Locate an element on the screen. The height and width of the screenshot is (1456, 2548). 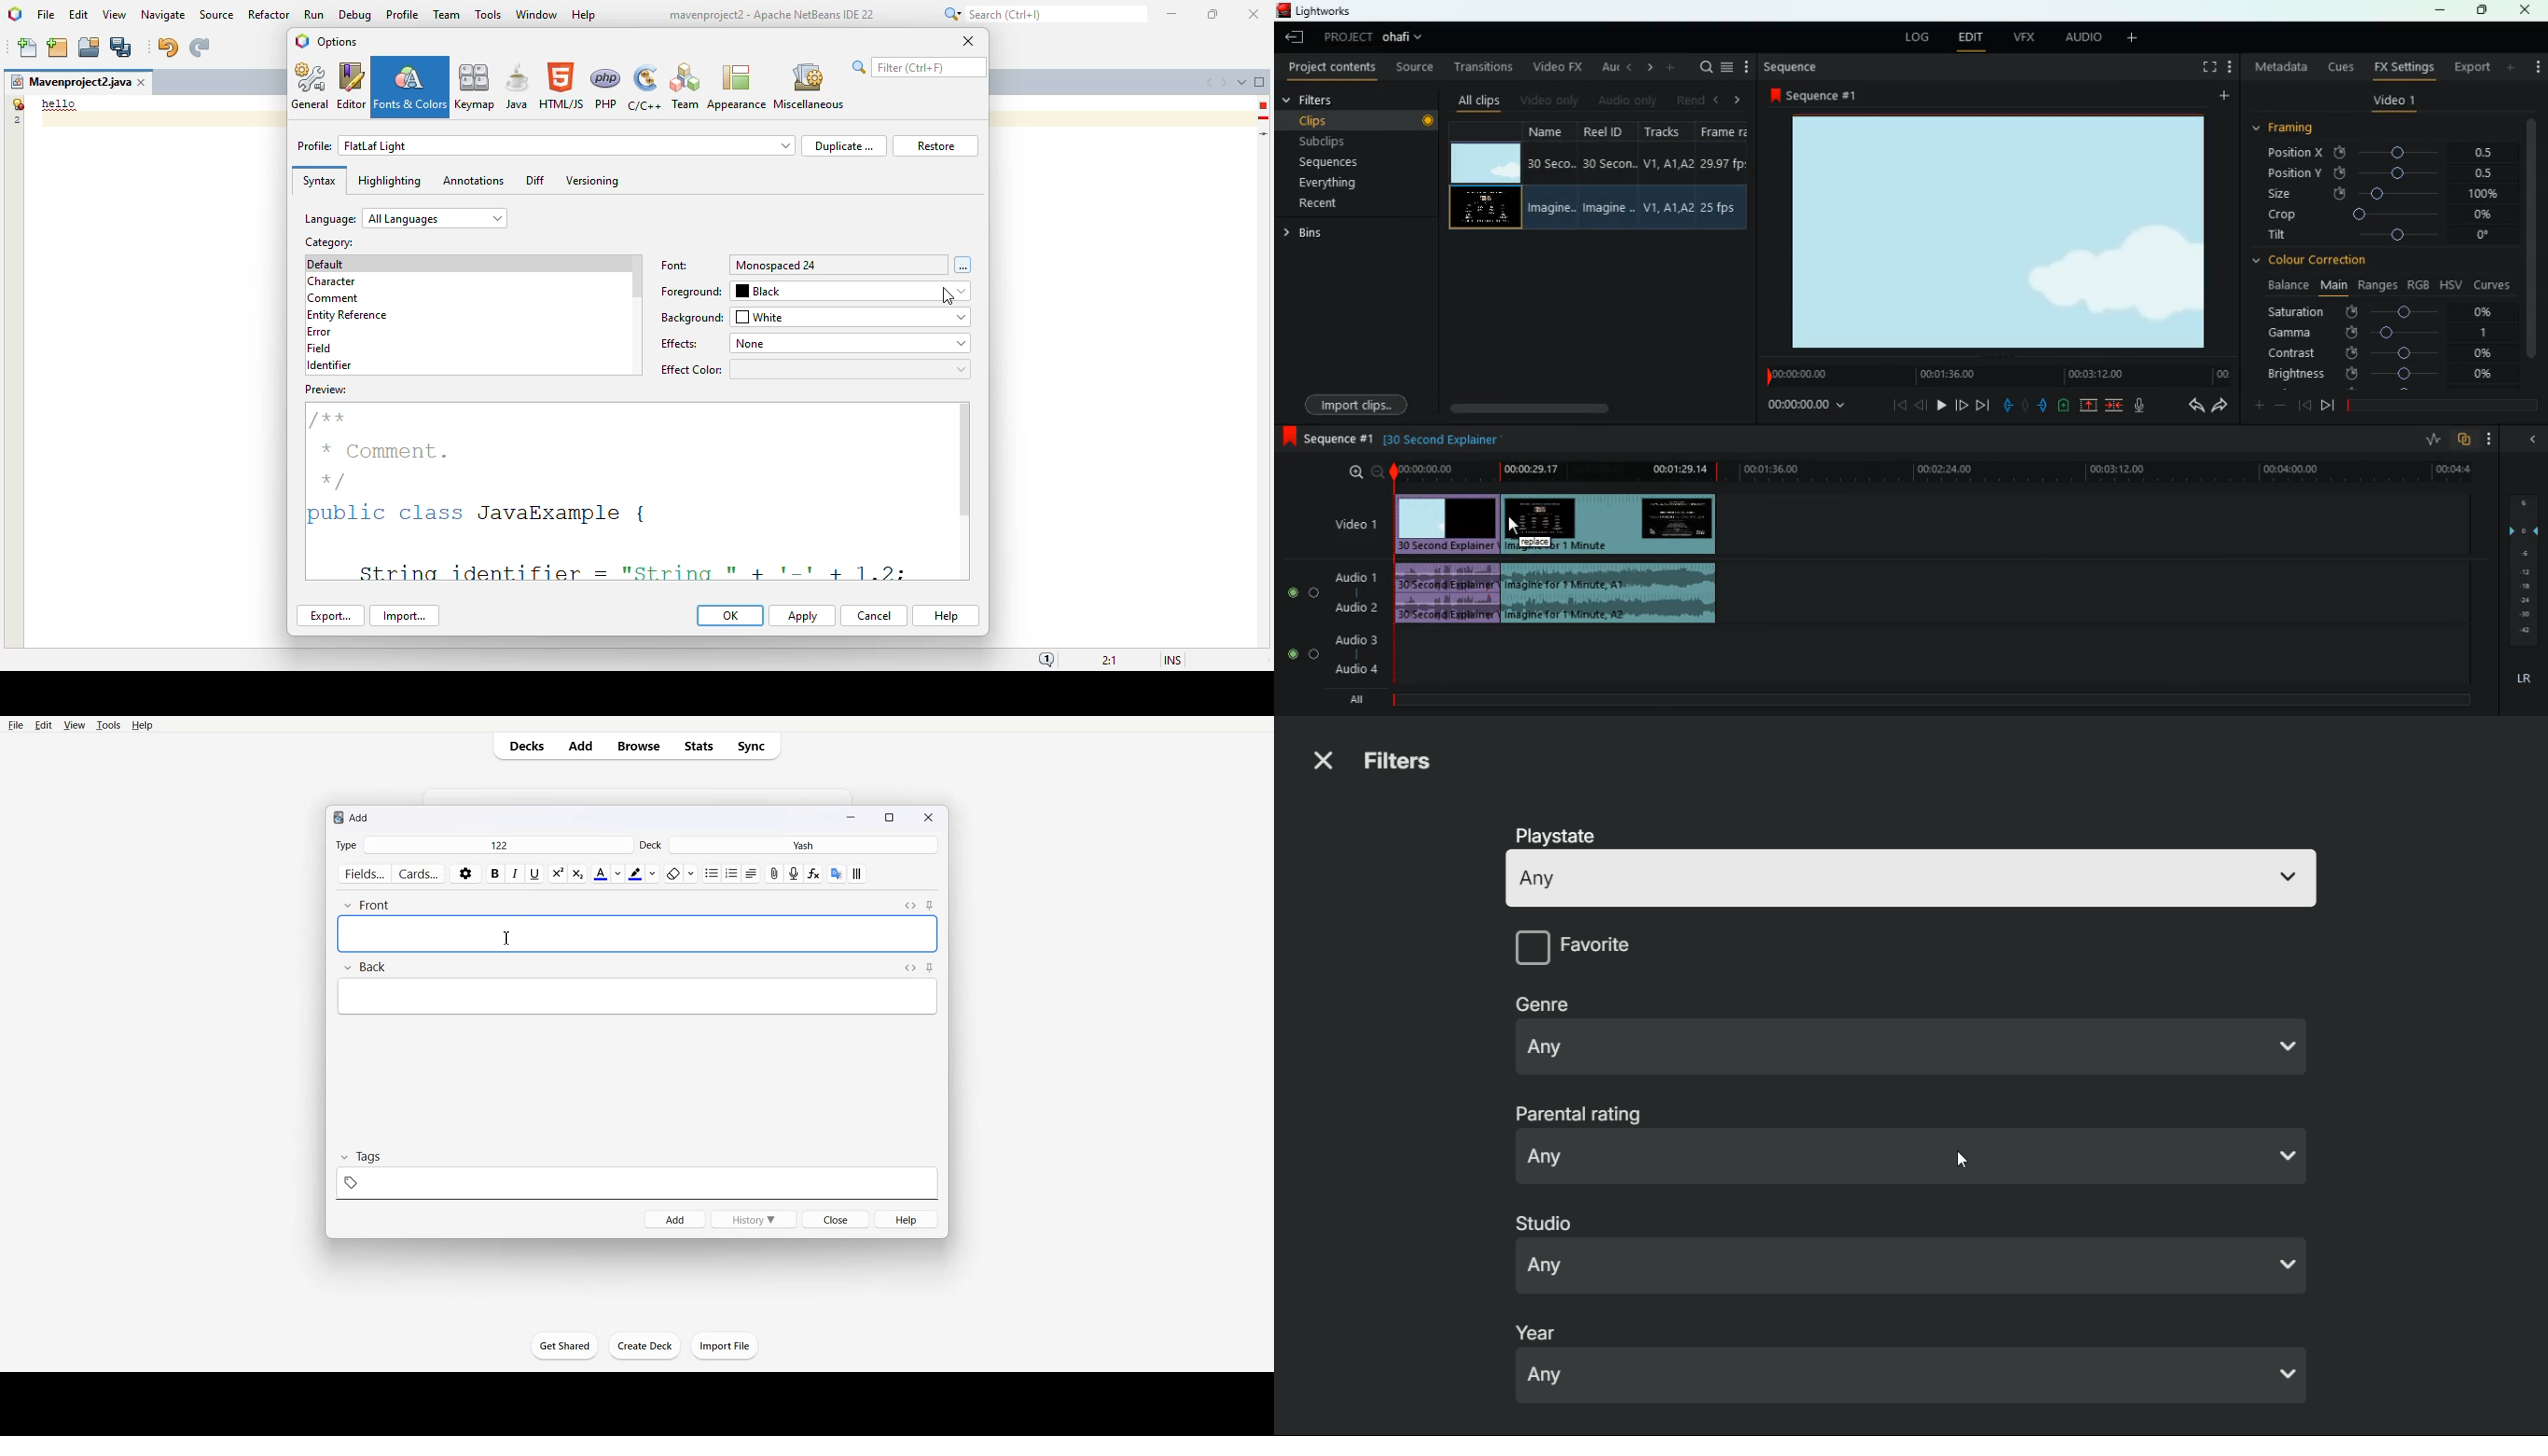
Text cursor is located at coordinates (508, 938).